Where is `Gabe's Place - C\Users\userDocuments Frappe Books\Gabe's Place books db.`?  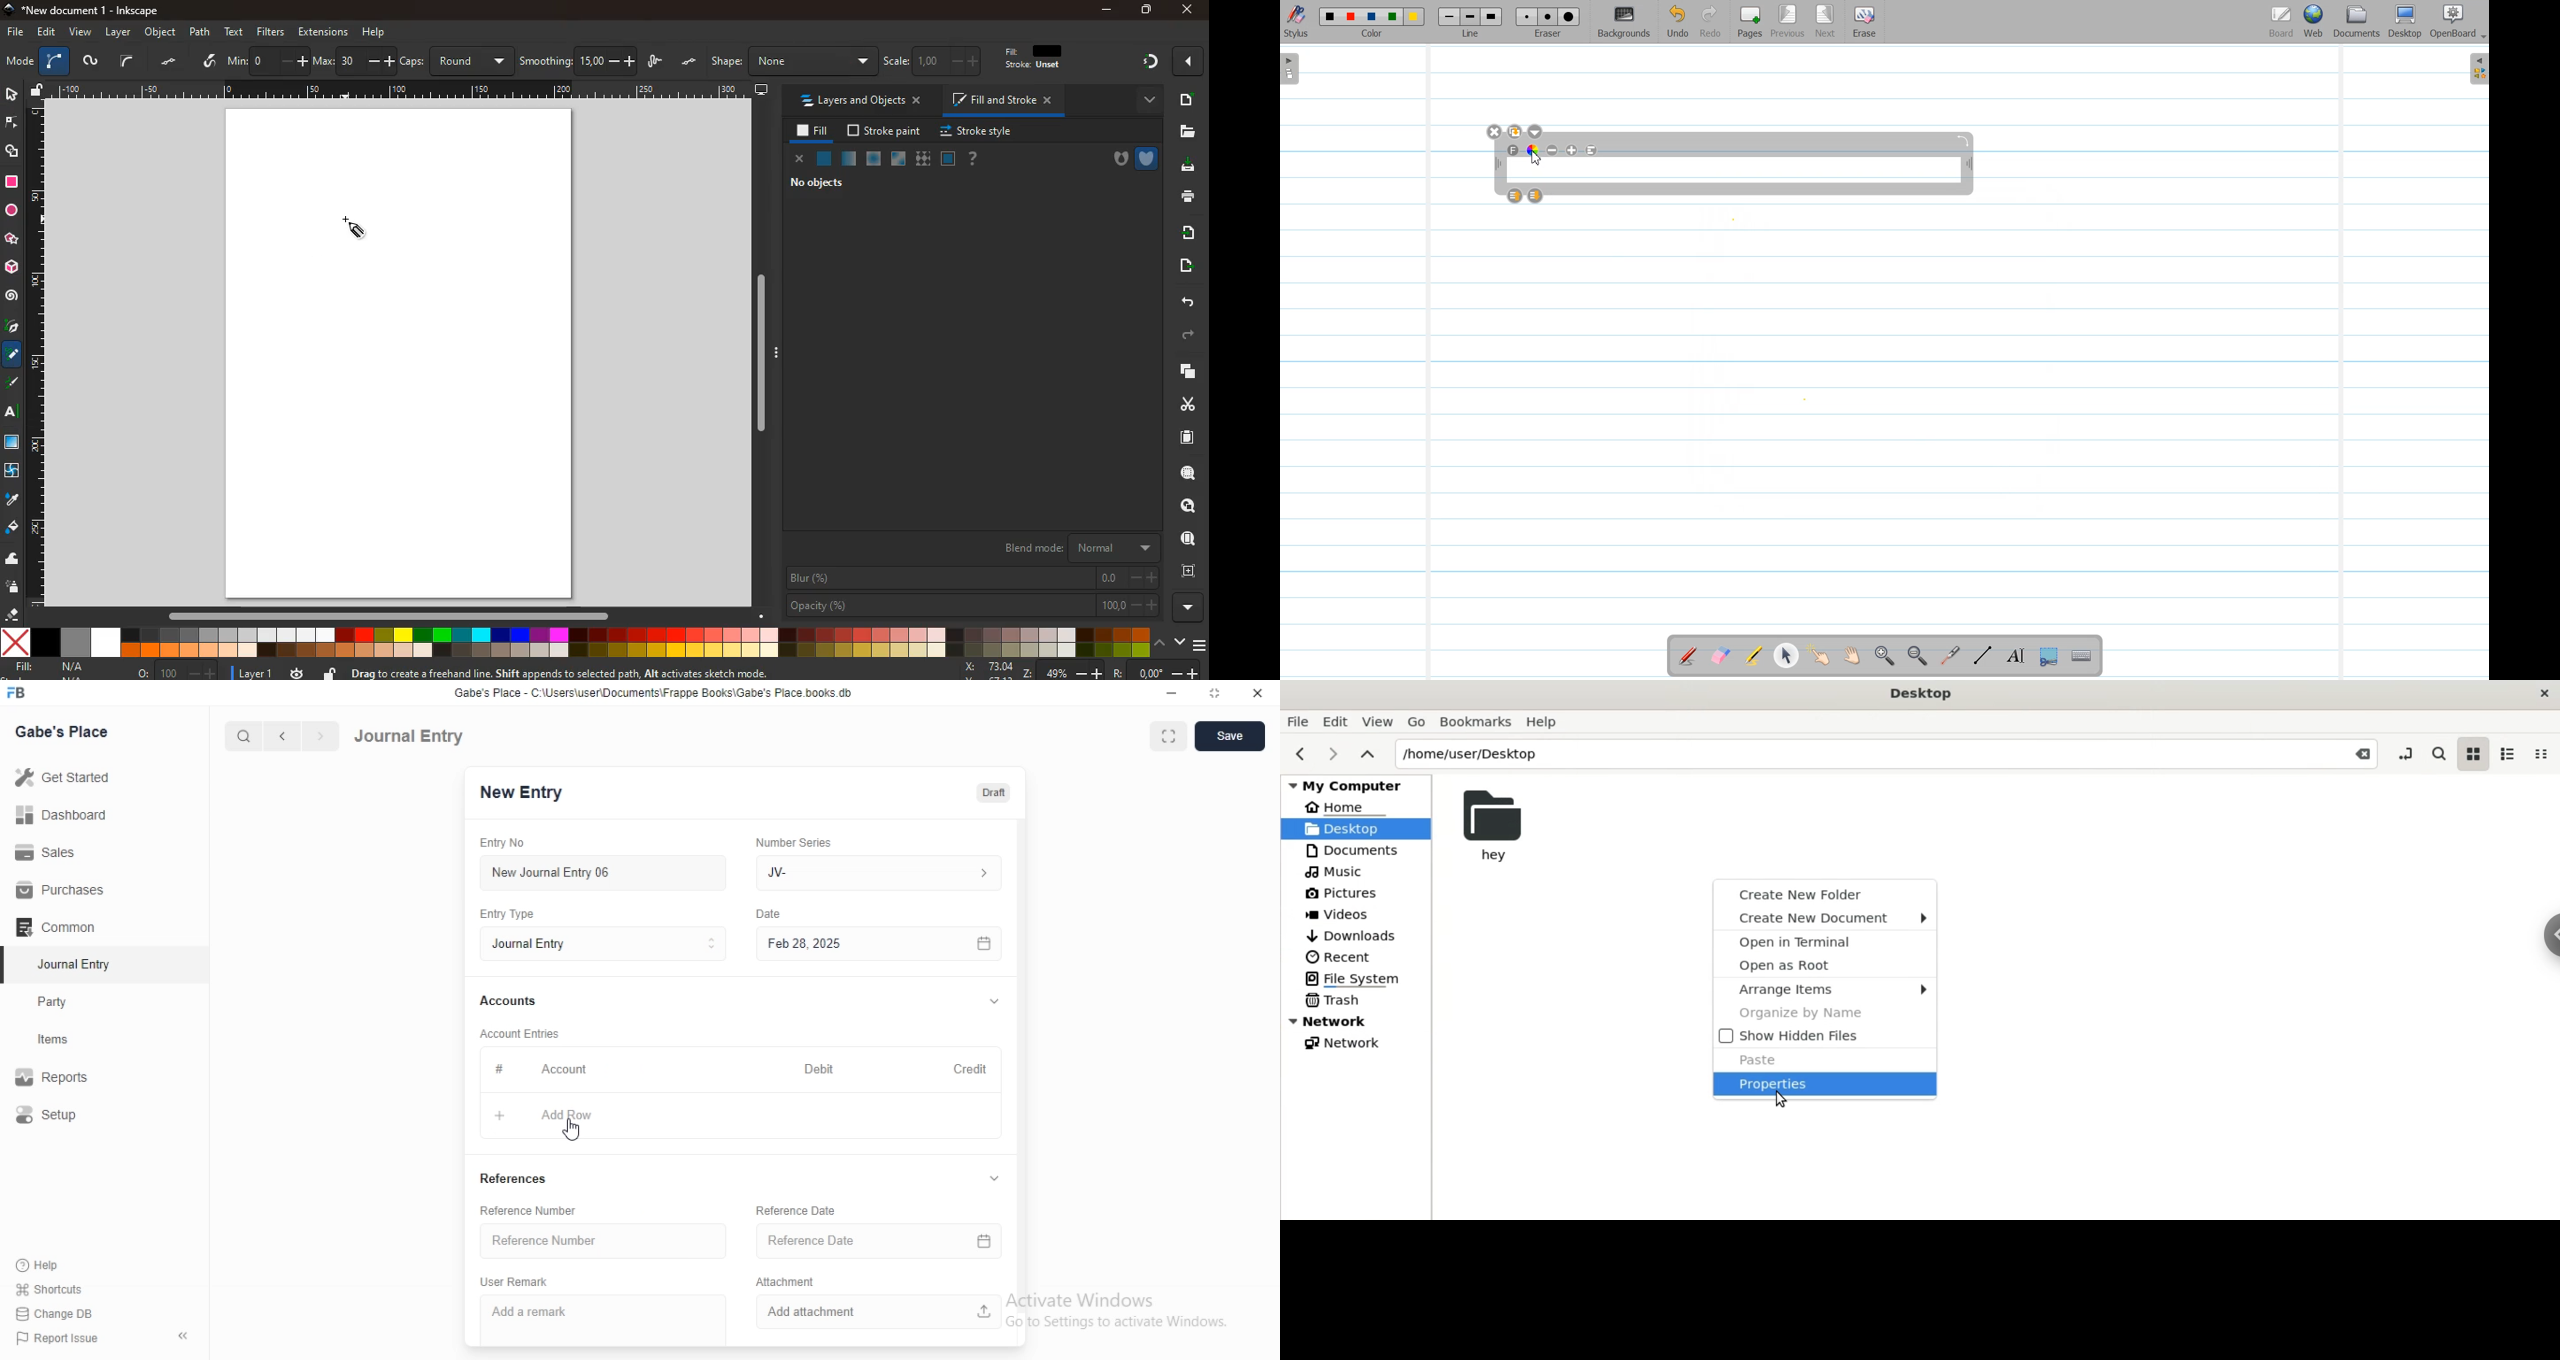 Gabe's Place - C\Users\userDocuments Frappe Books\Gabe's Place books db. is located at coordinates (654, 693).